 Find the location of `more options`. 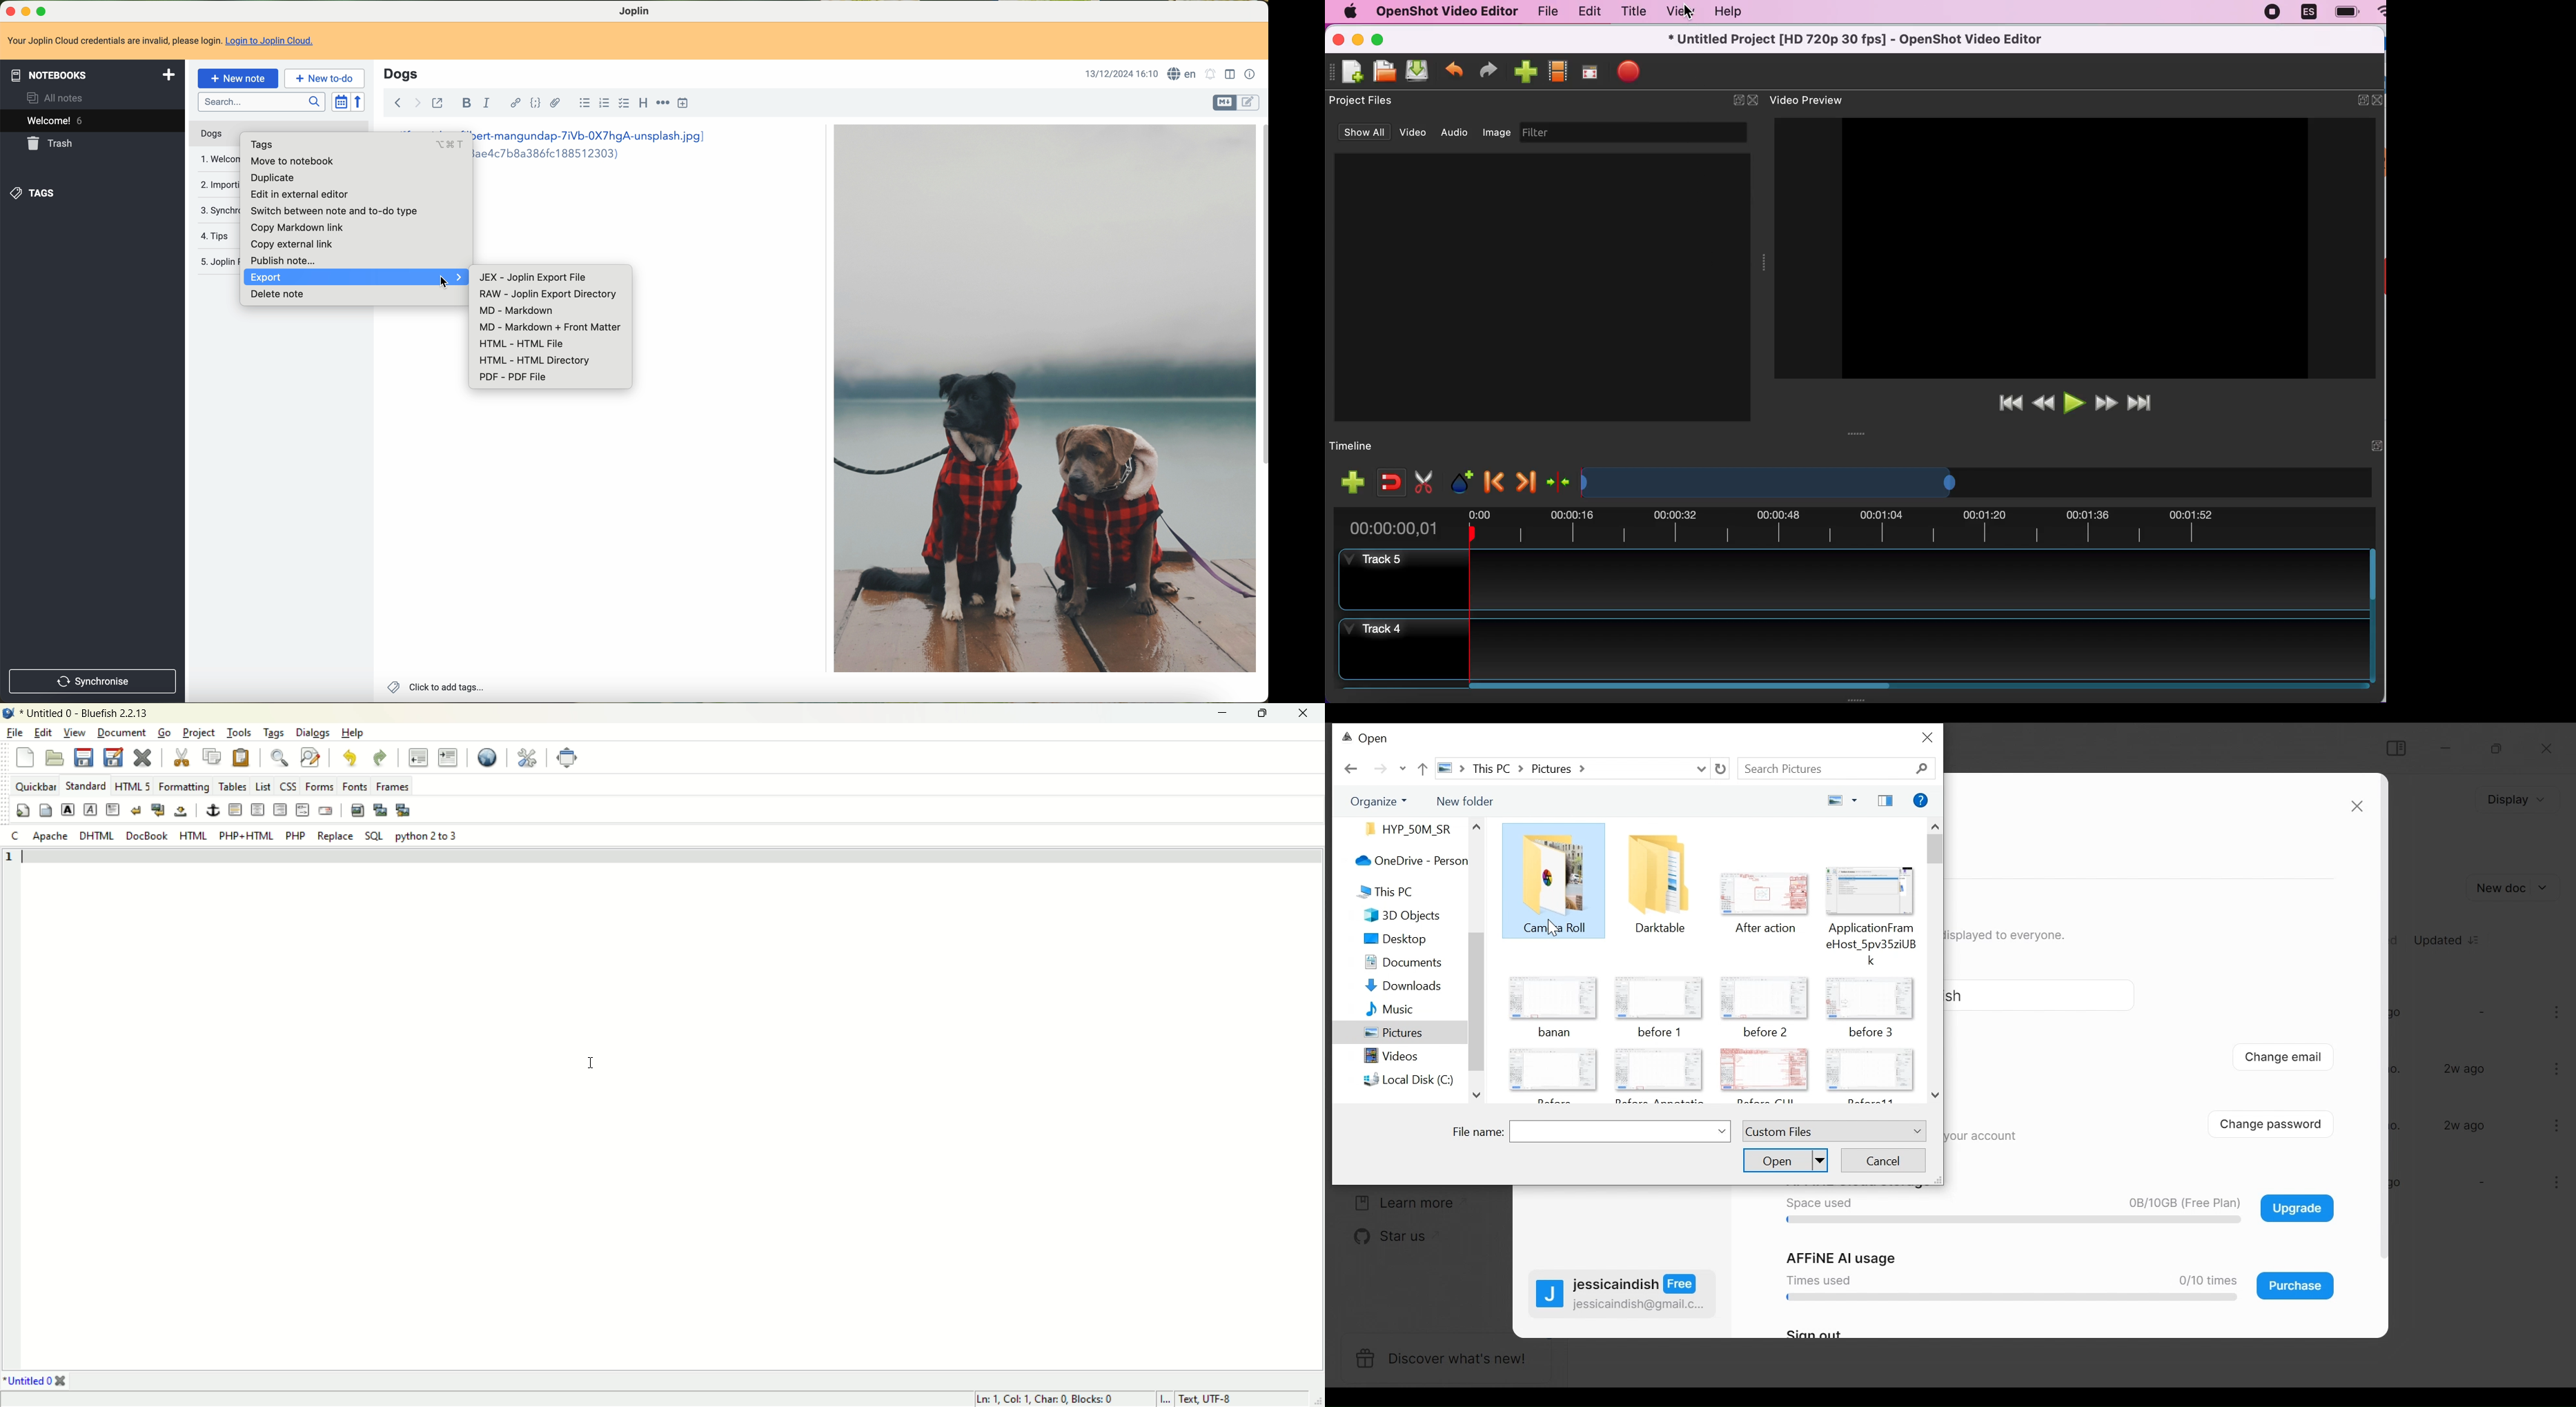

more options is located at coordinates (2555, 1125).